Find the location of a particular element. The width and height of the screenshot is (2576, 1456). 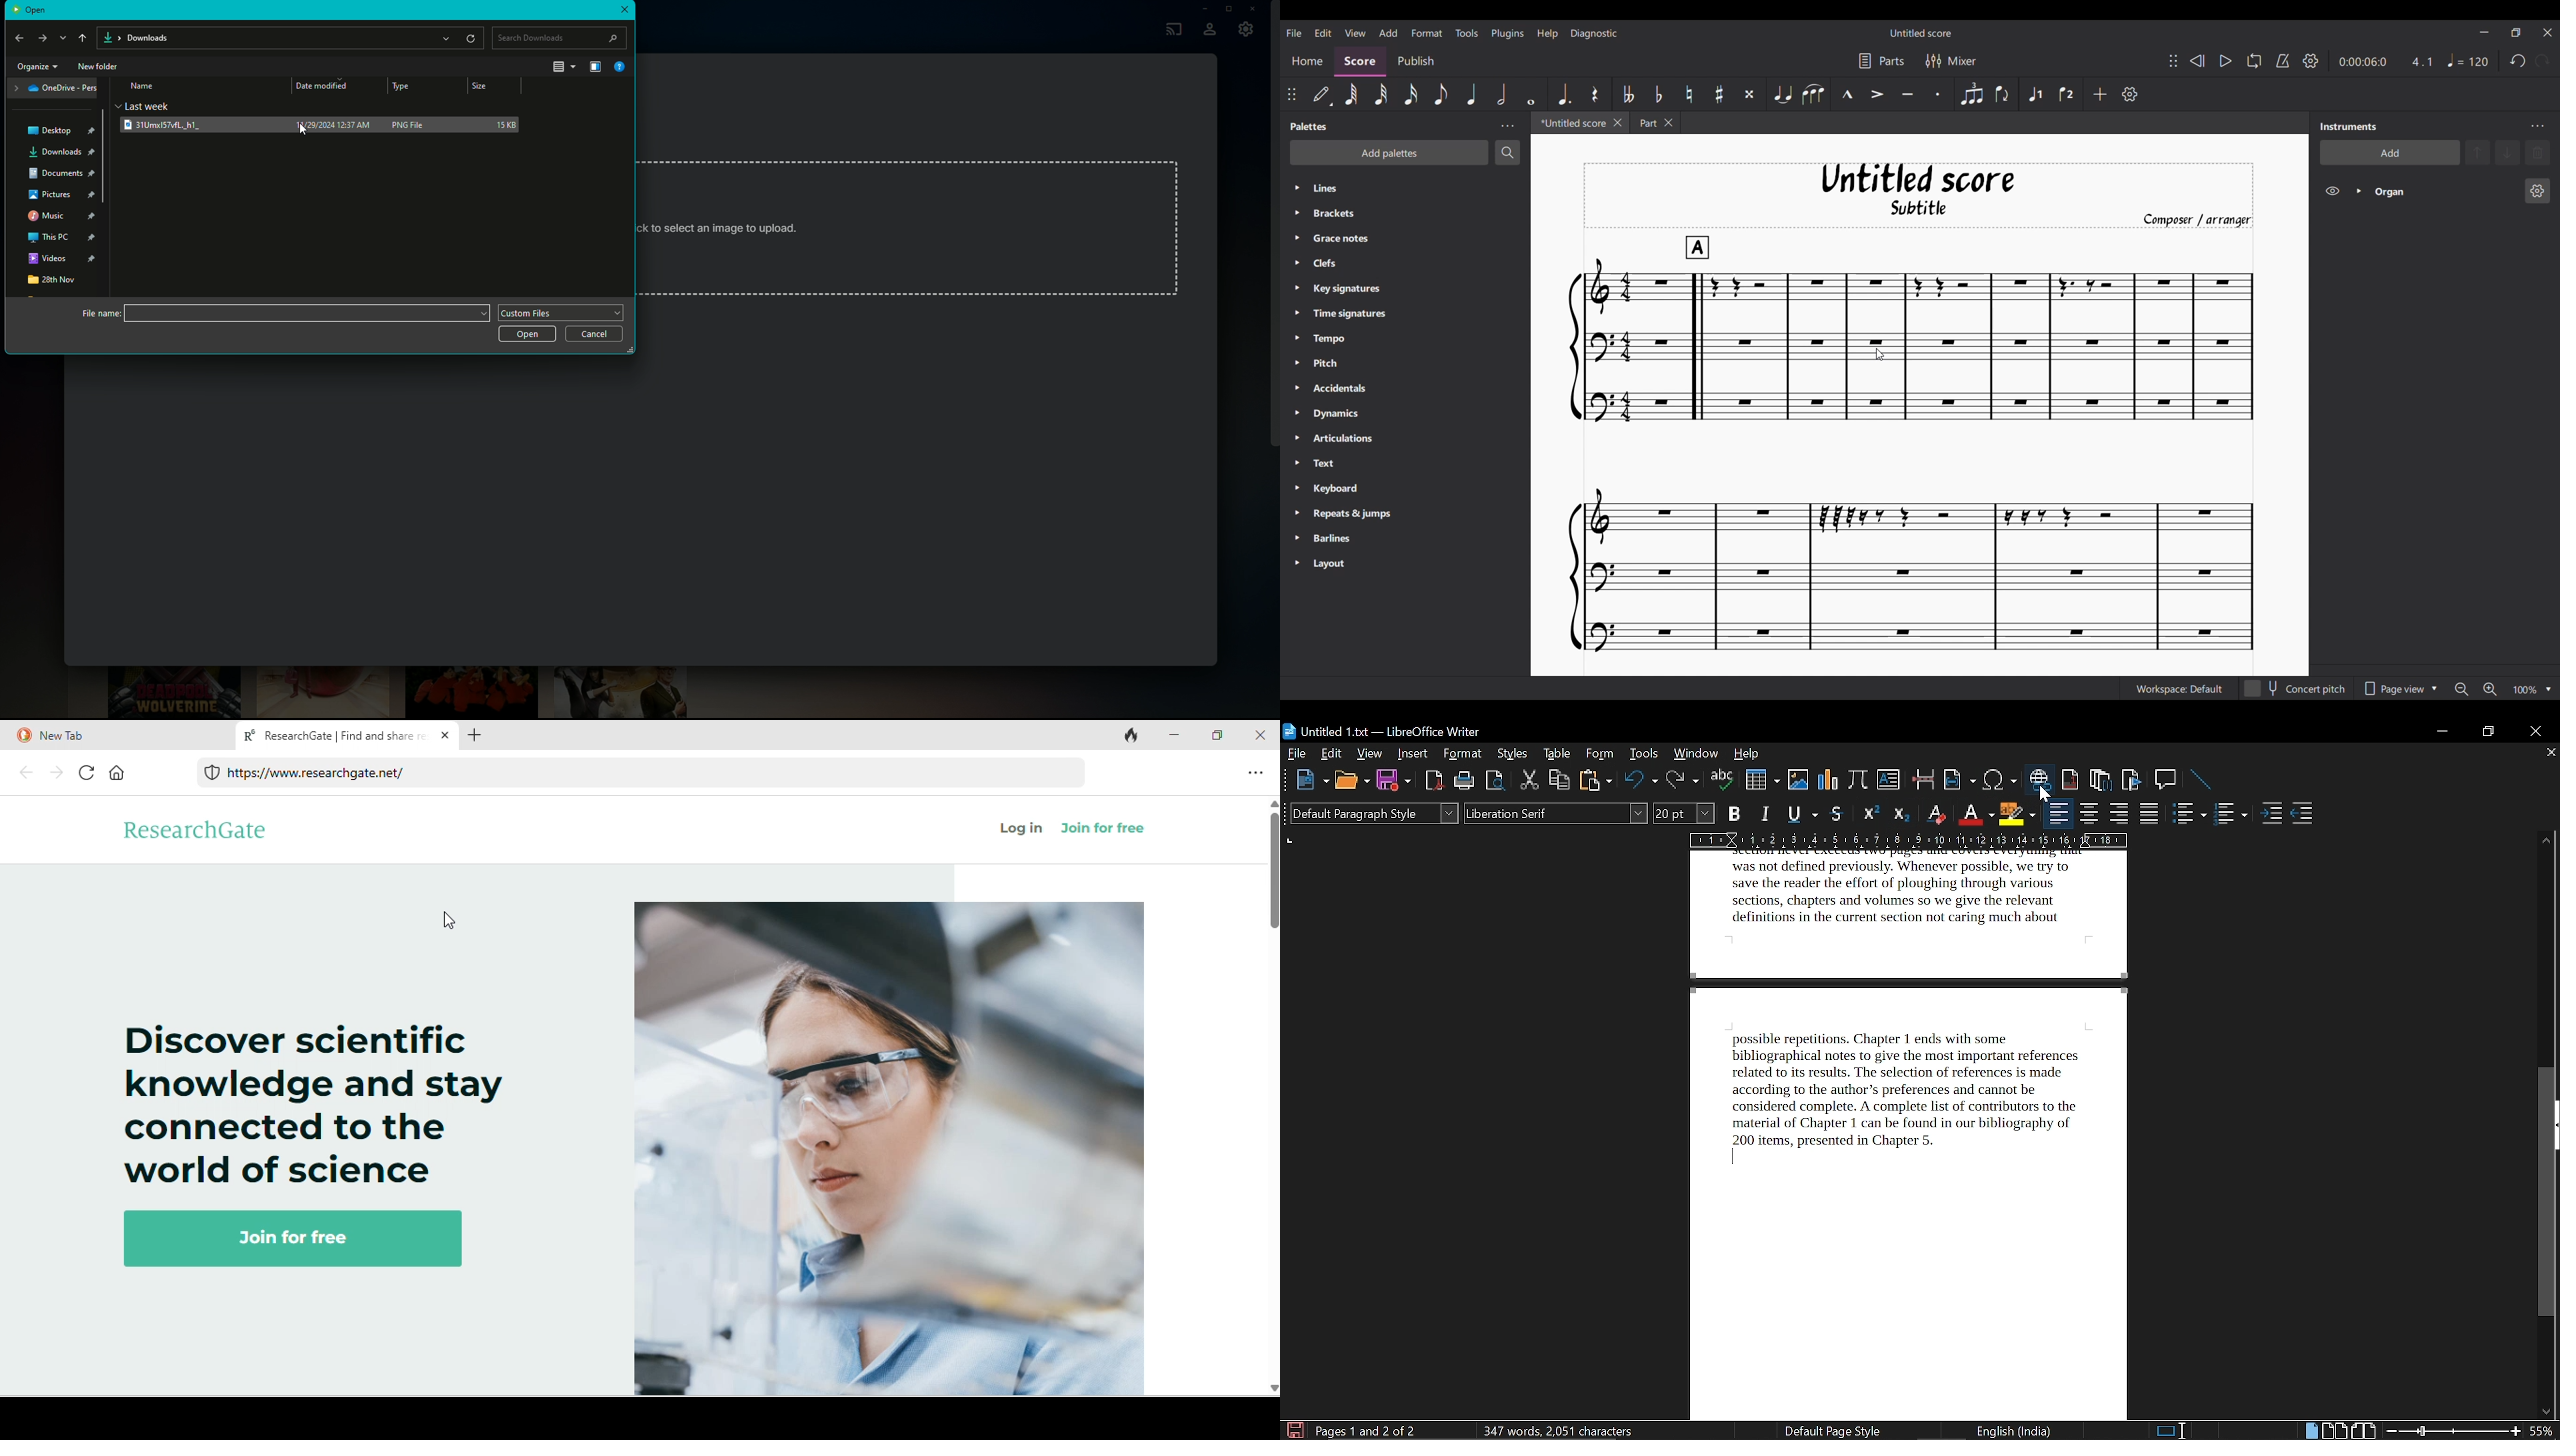

words and characters is located at coordinates (1556, 1430).